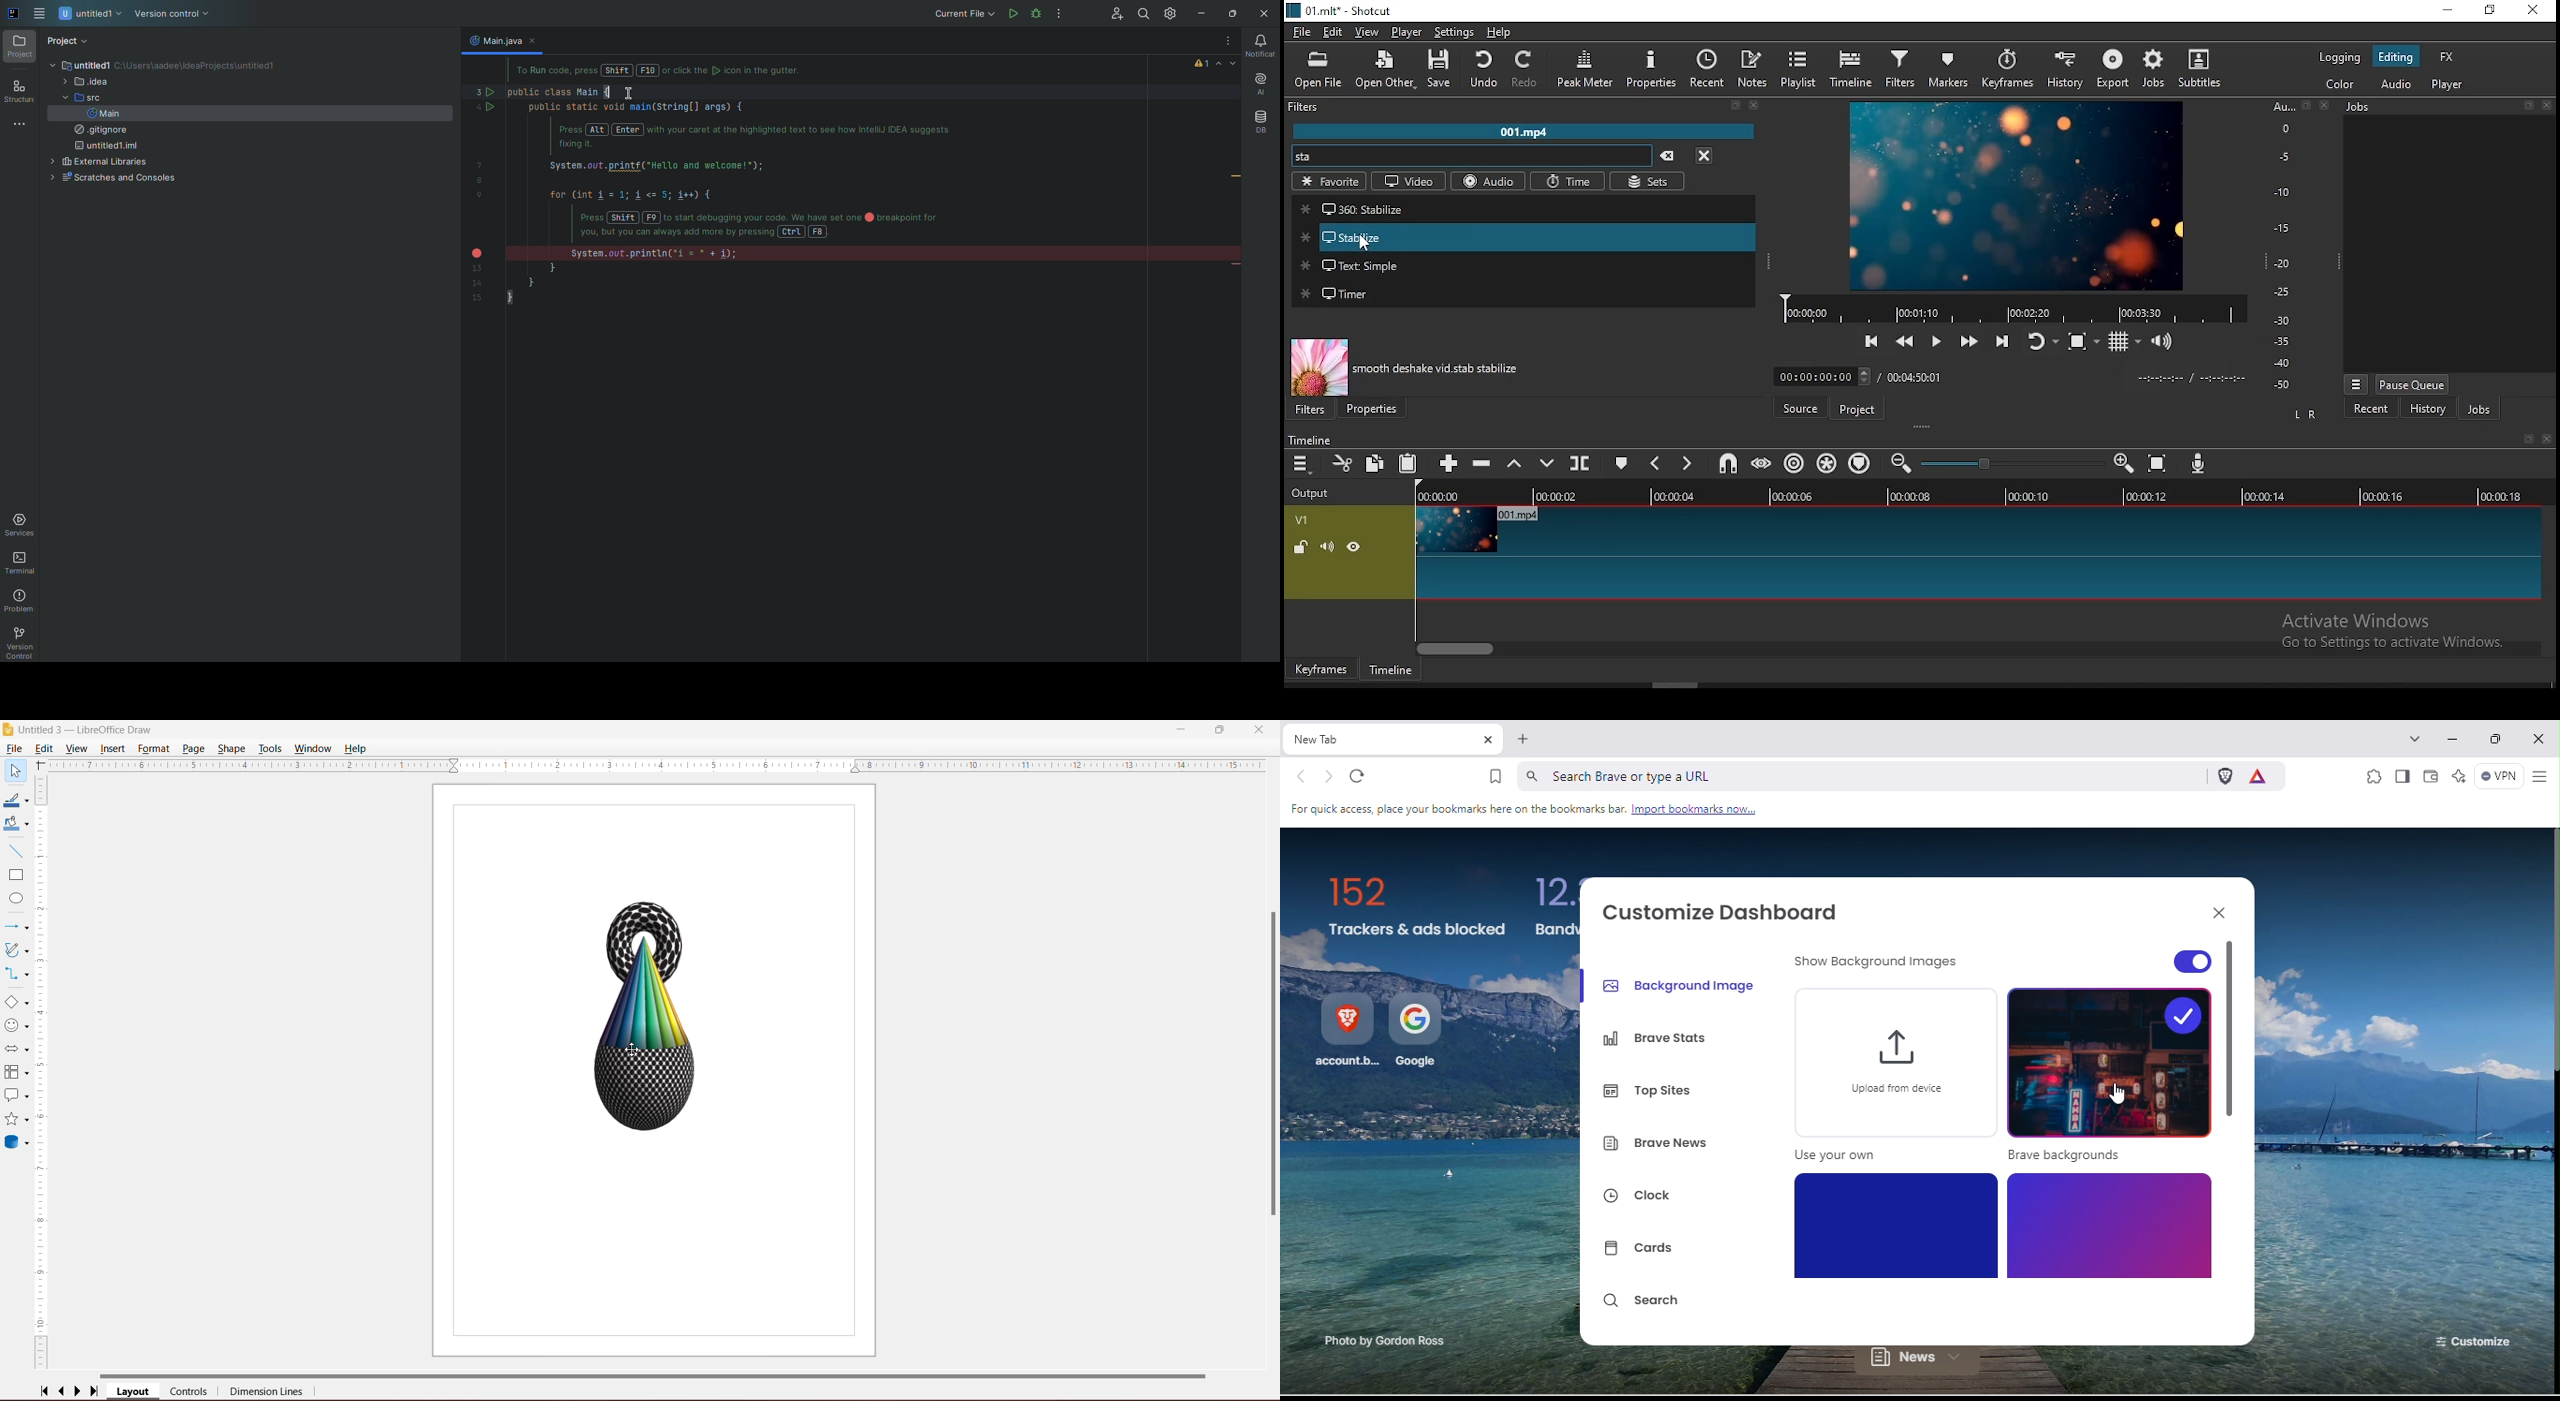  I want to click on record, so click(2203, 464).